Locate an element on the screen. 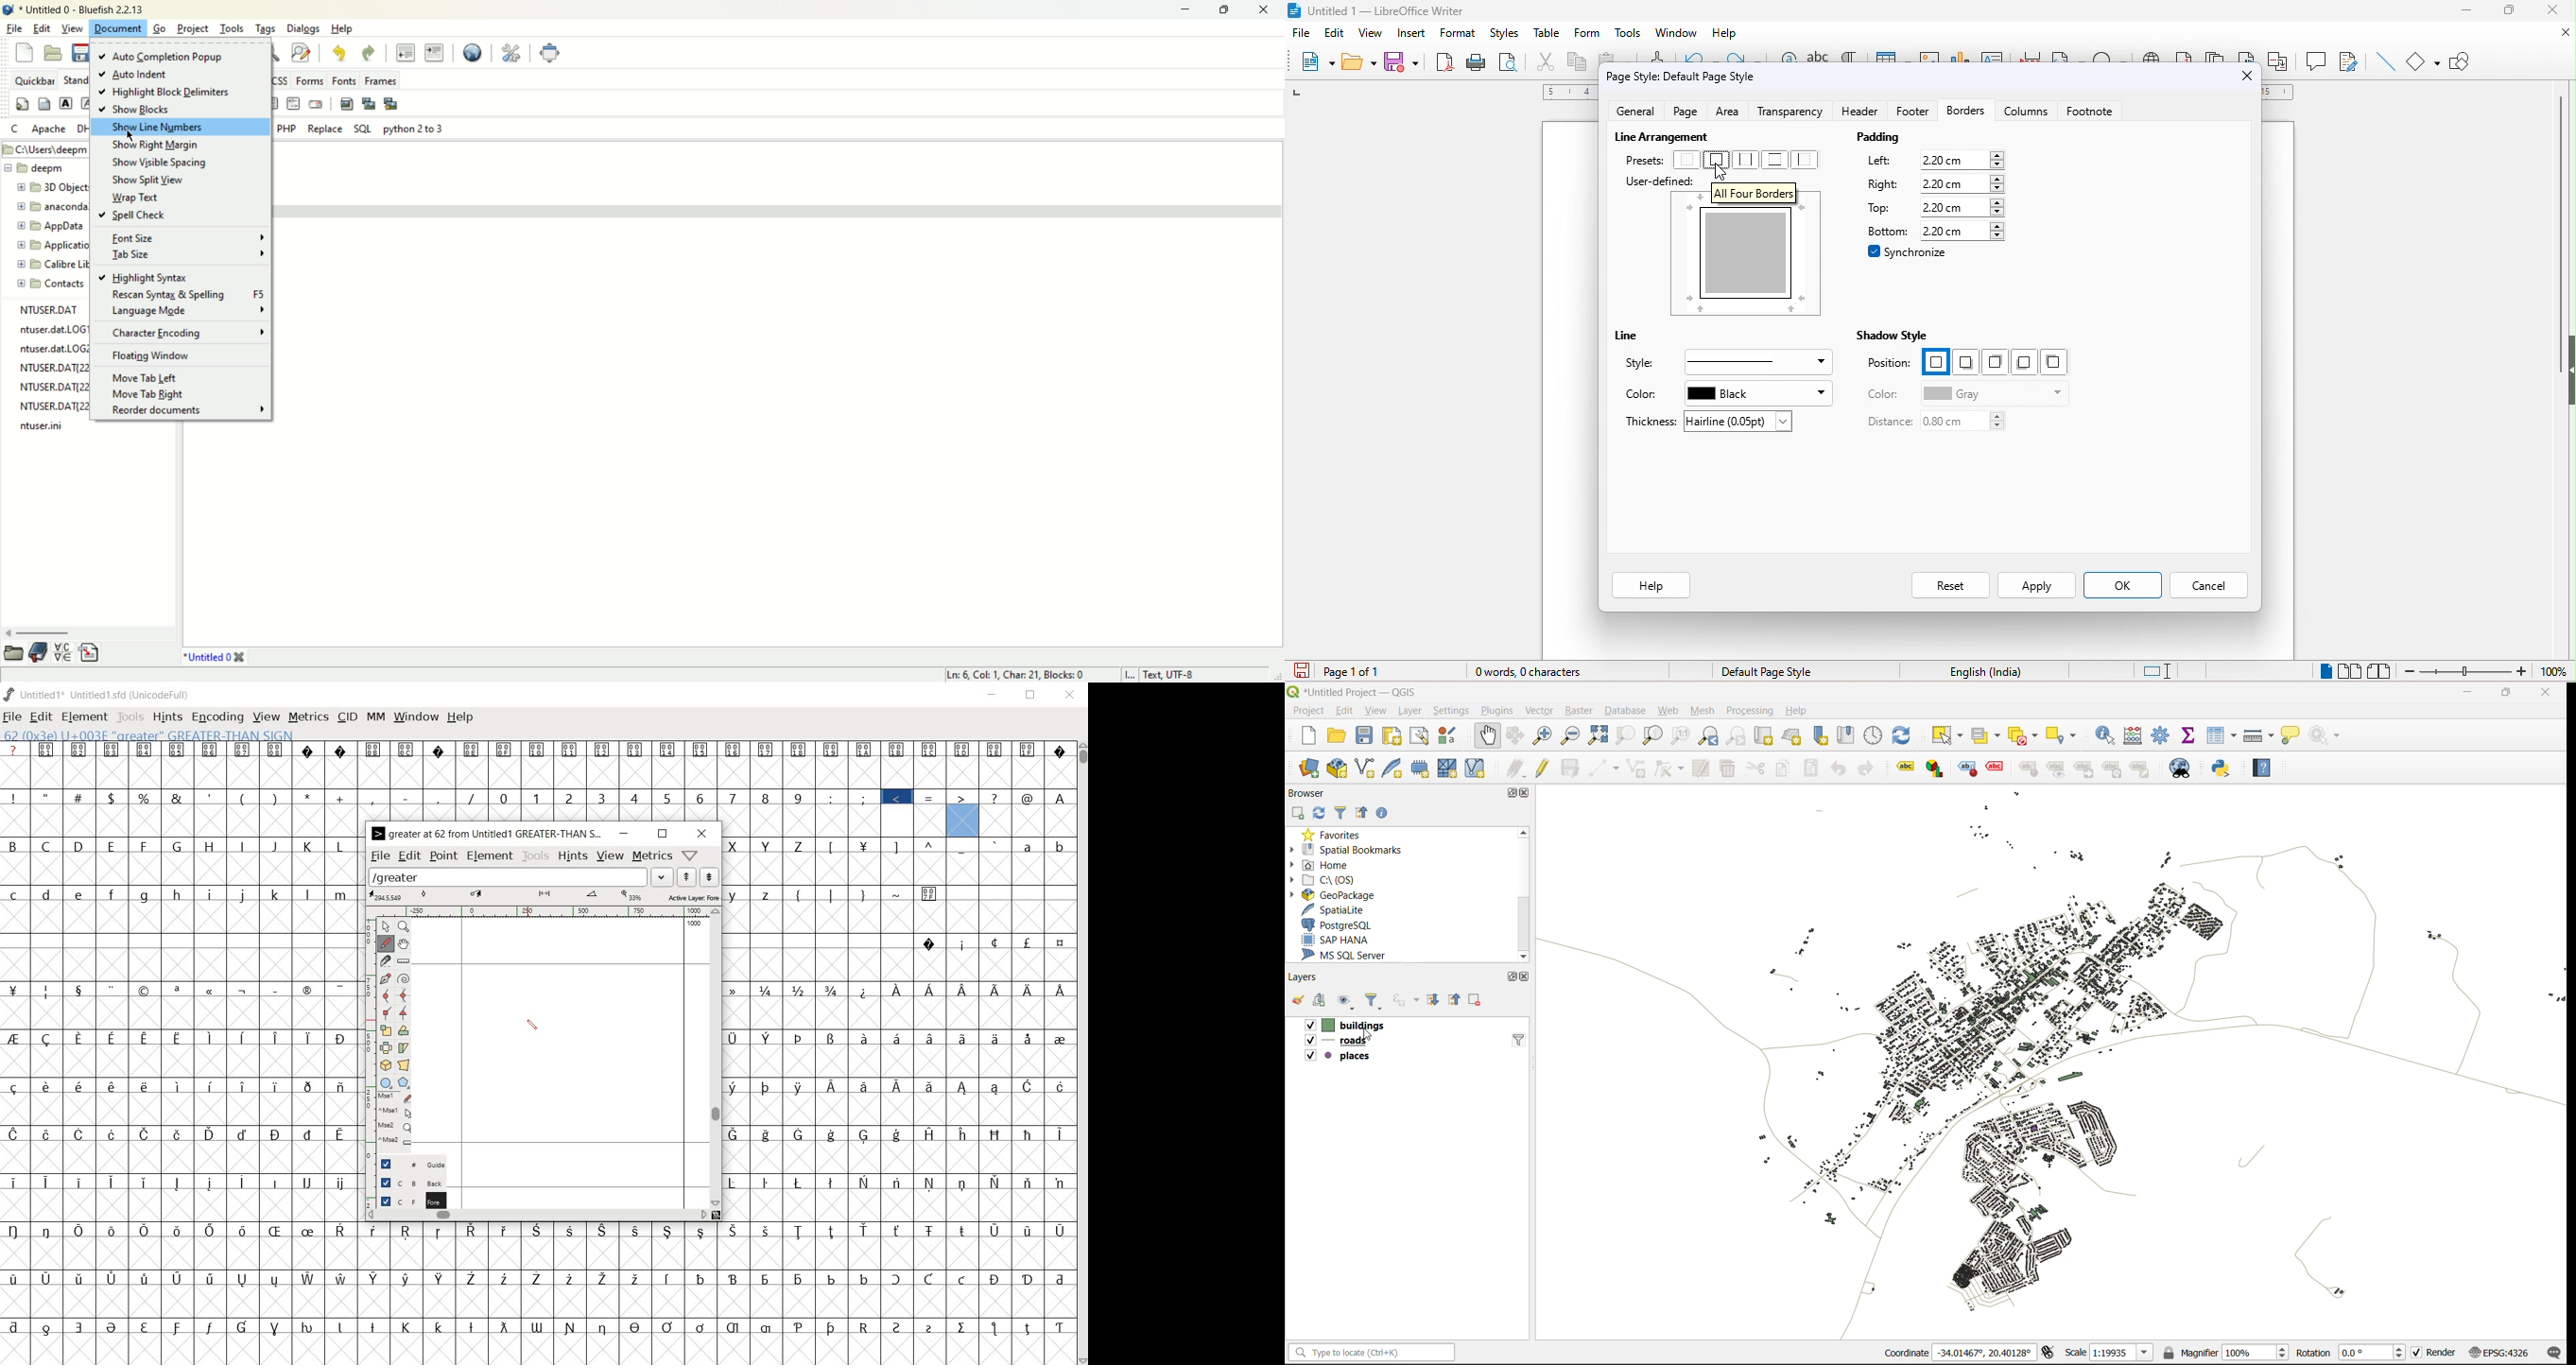  copy is located at coordinates (1780, 769).